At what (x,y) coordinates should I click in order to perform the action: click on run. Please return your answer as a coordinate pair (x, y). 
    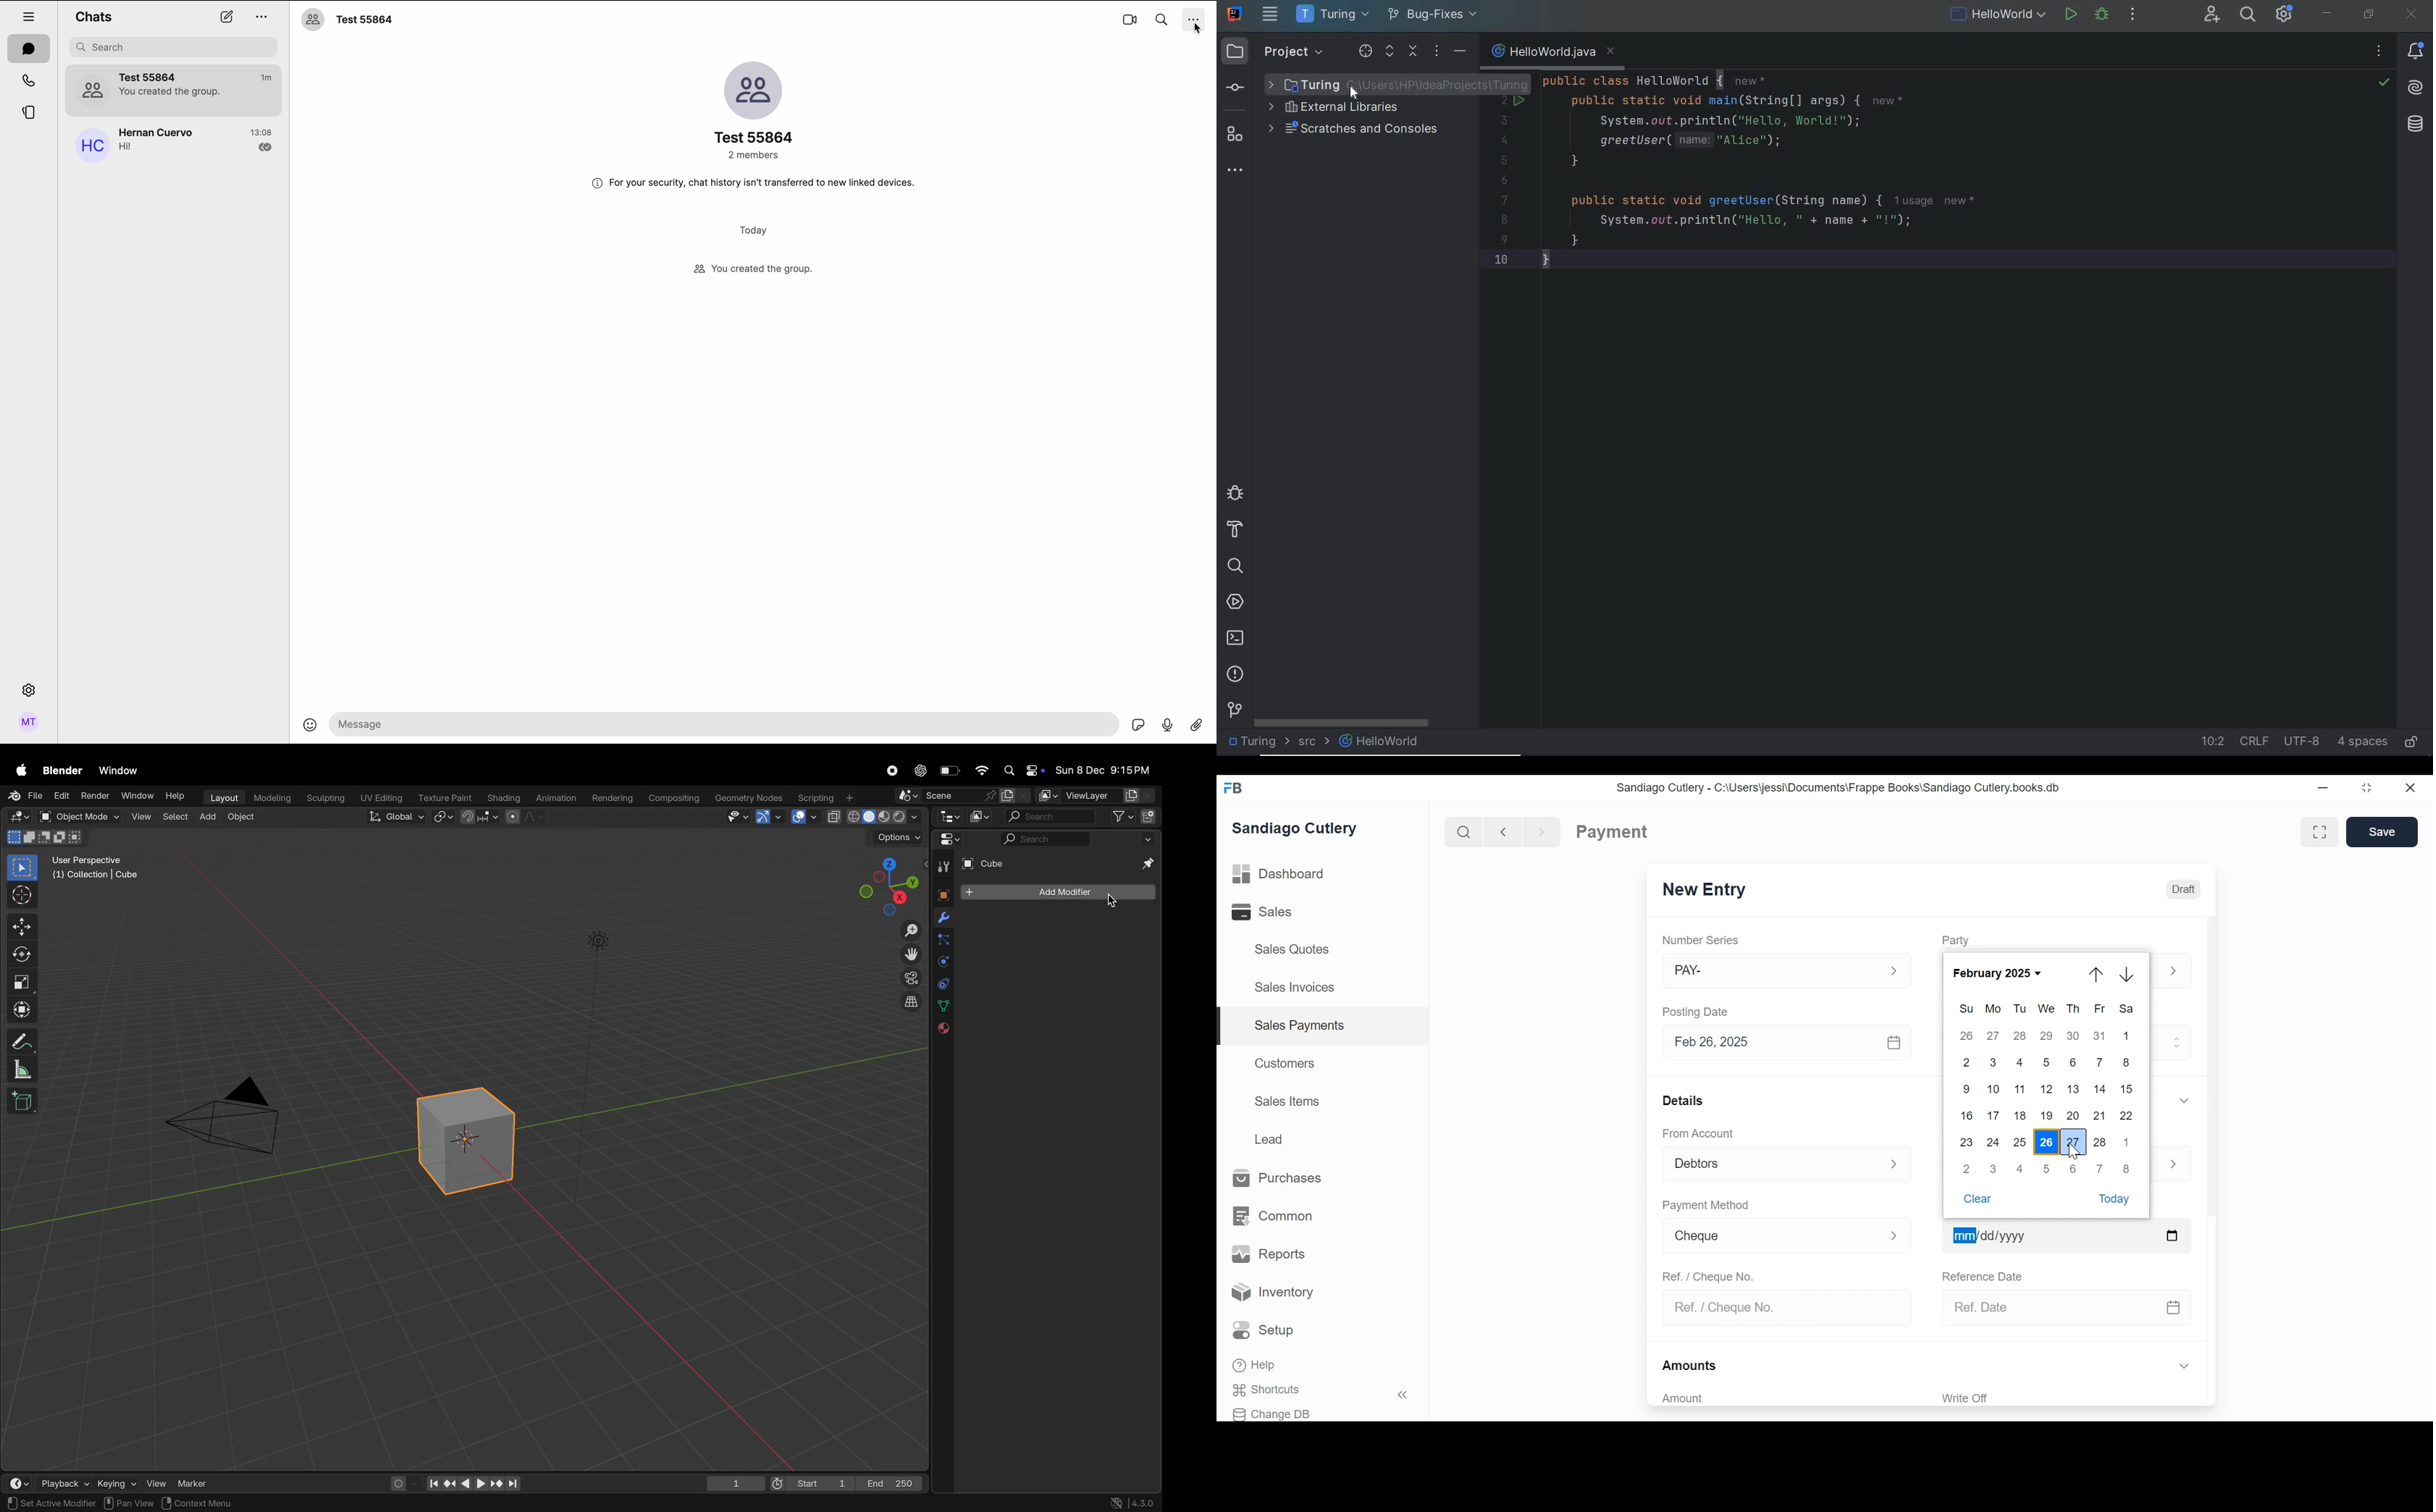
    Looking at the image, I should click on (2072, 13).